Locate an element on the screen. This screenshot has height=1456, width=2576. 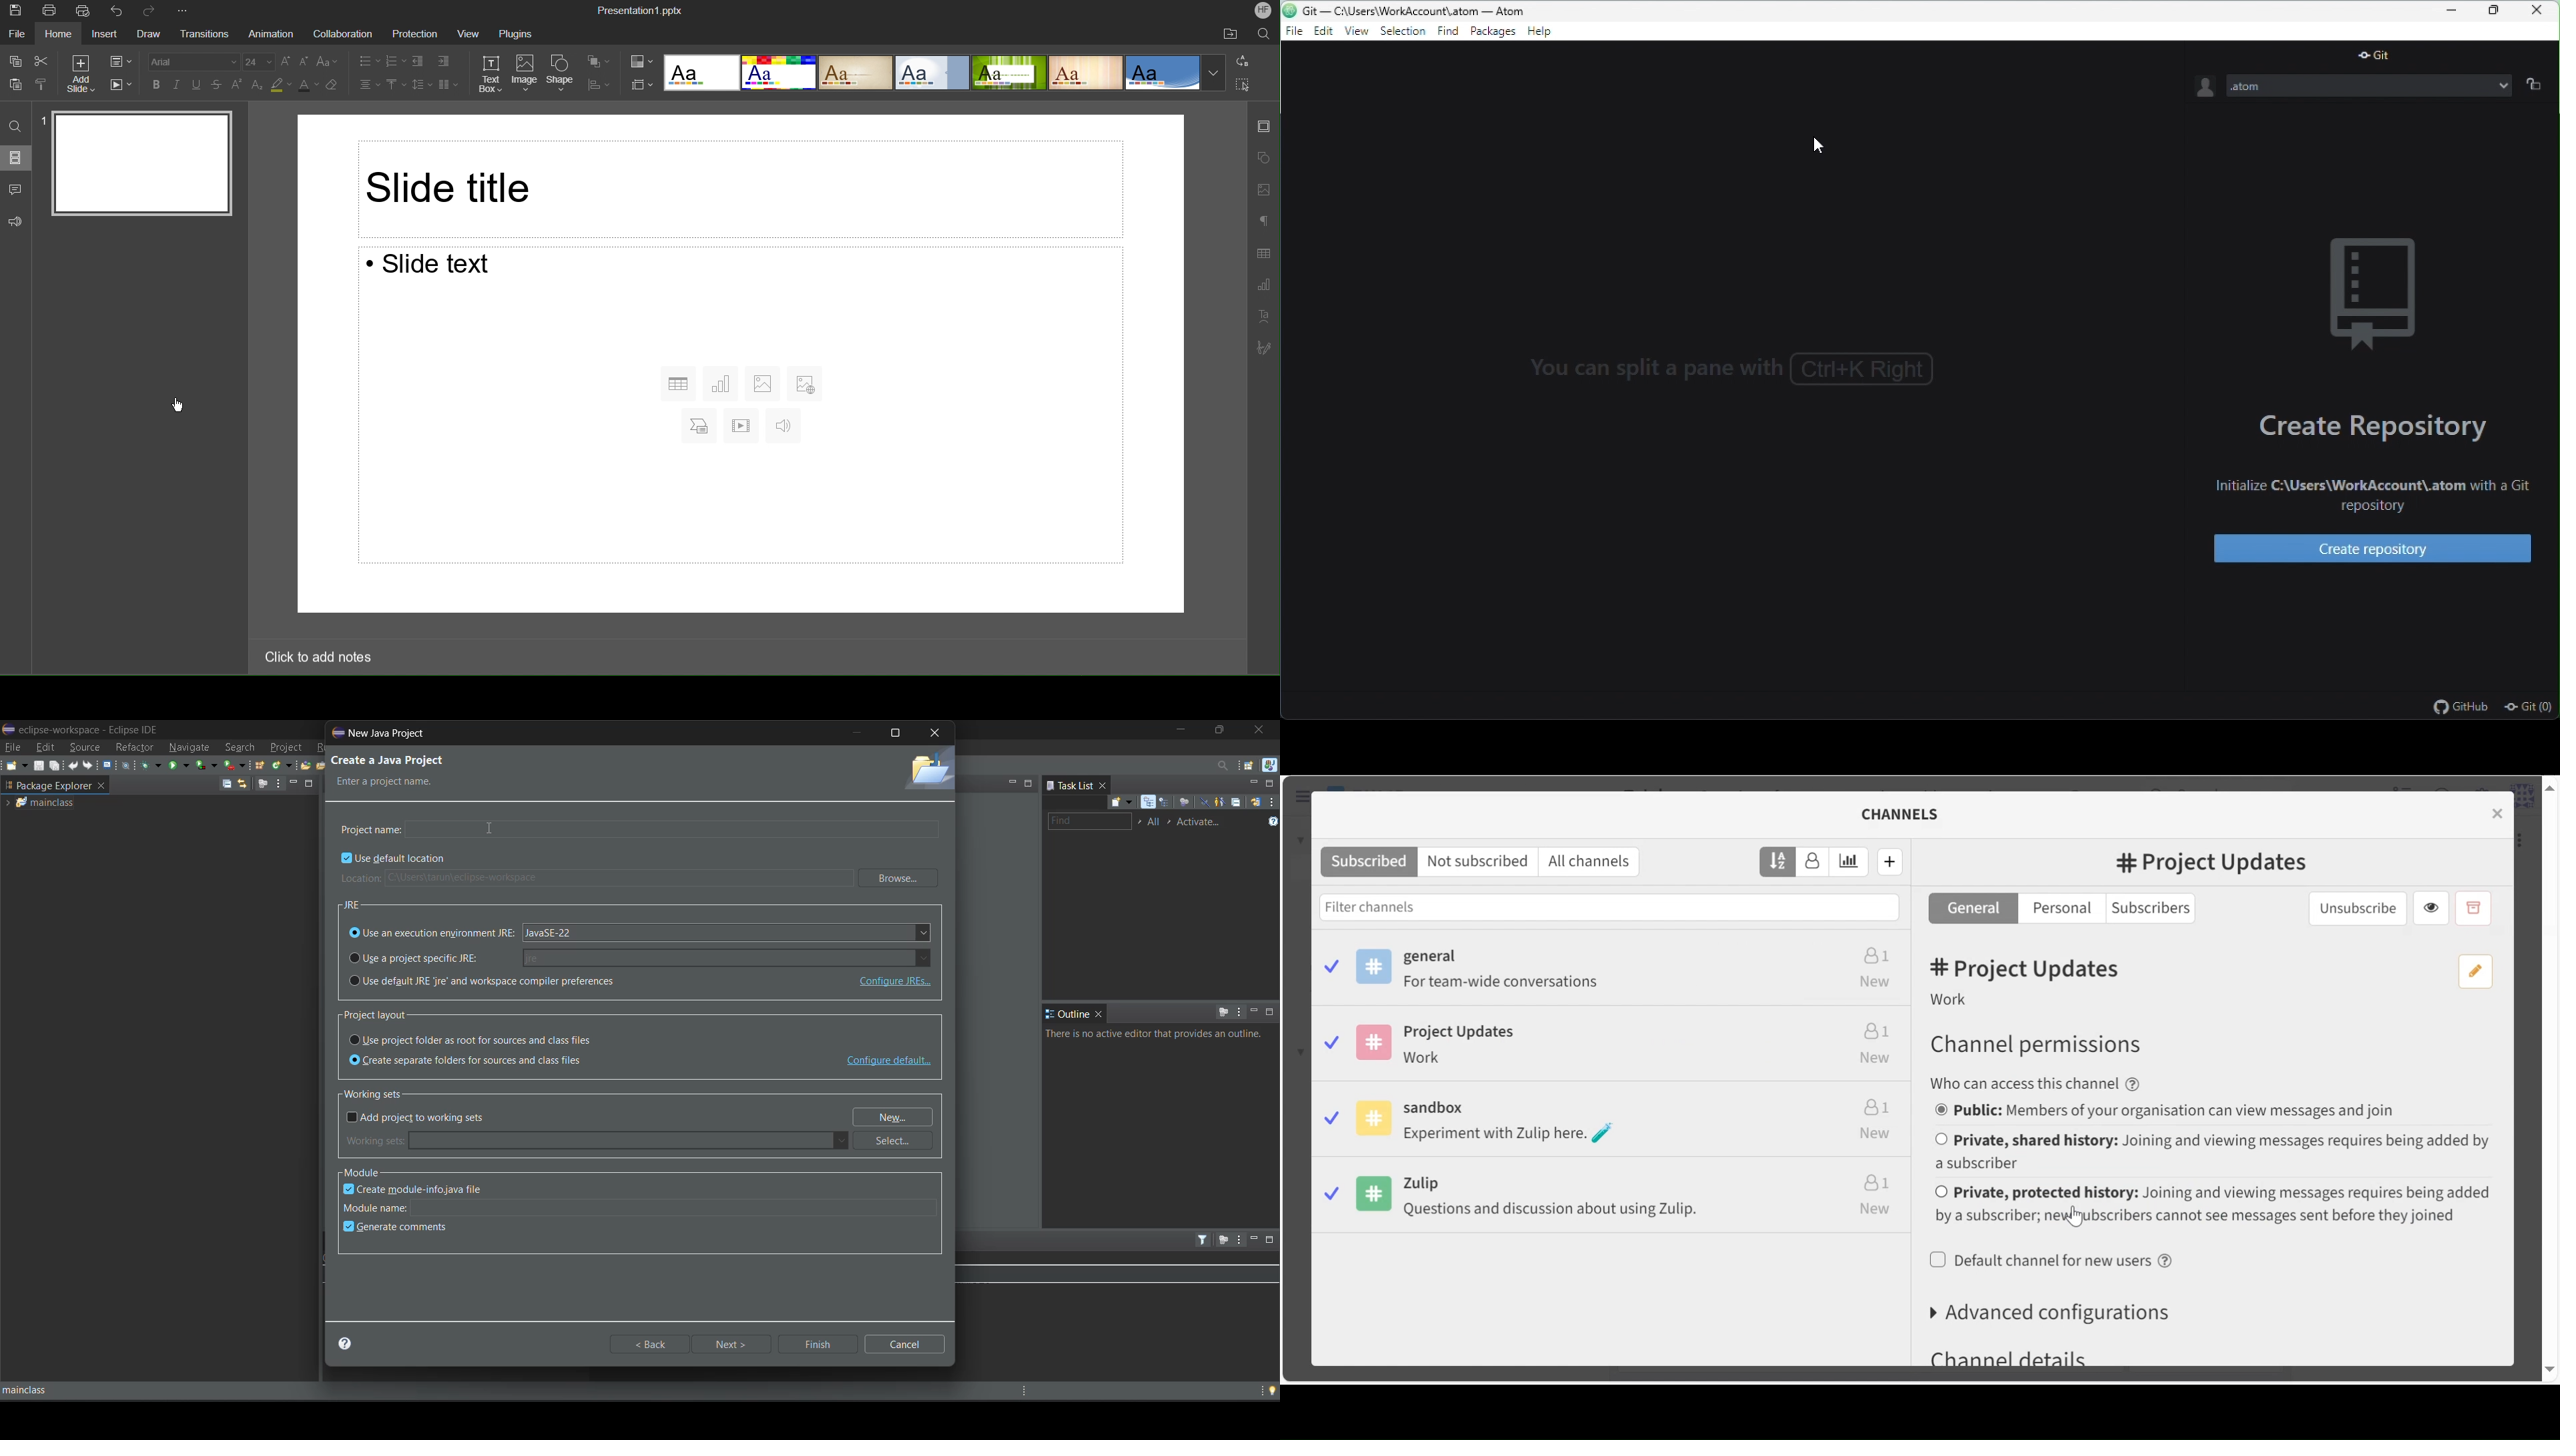
Quick Print is located at coordinates (85, 11).